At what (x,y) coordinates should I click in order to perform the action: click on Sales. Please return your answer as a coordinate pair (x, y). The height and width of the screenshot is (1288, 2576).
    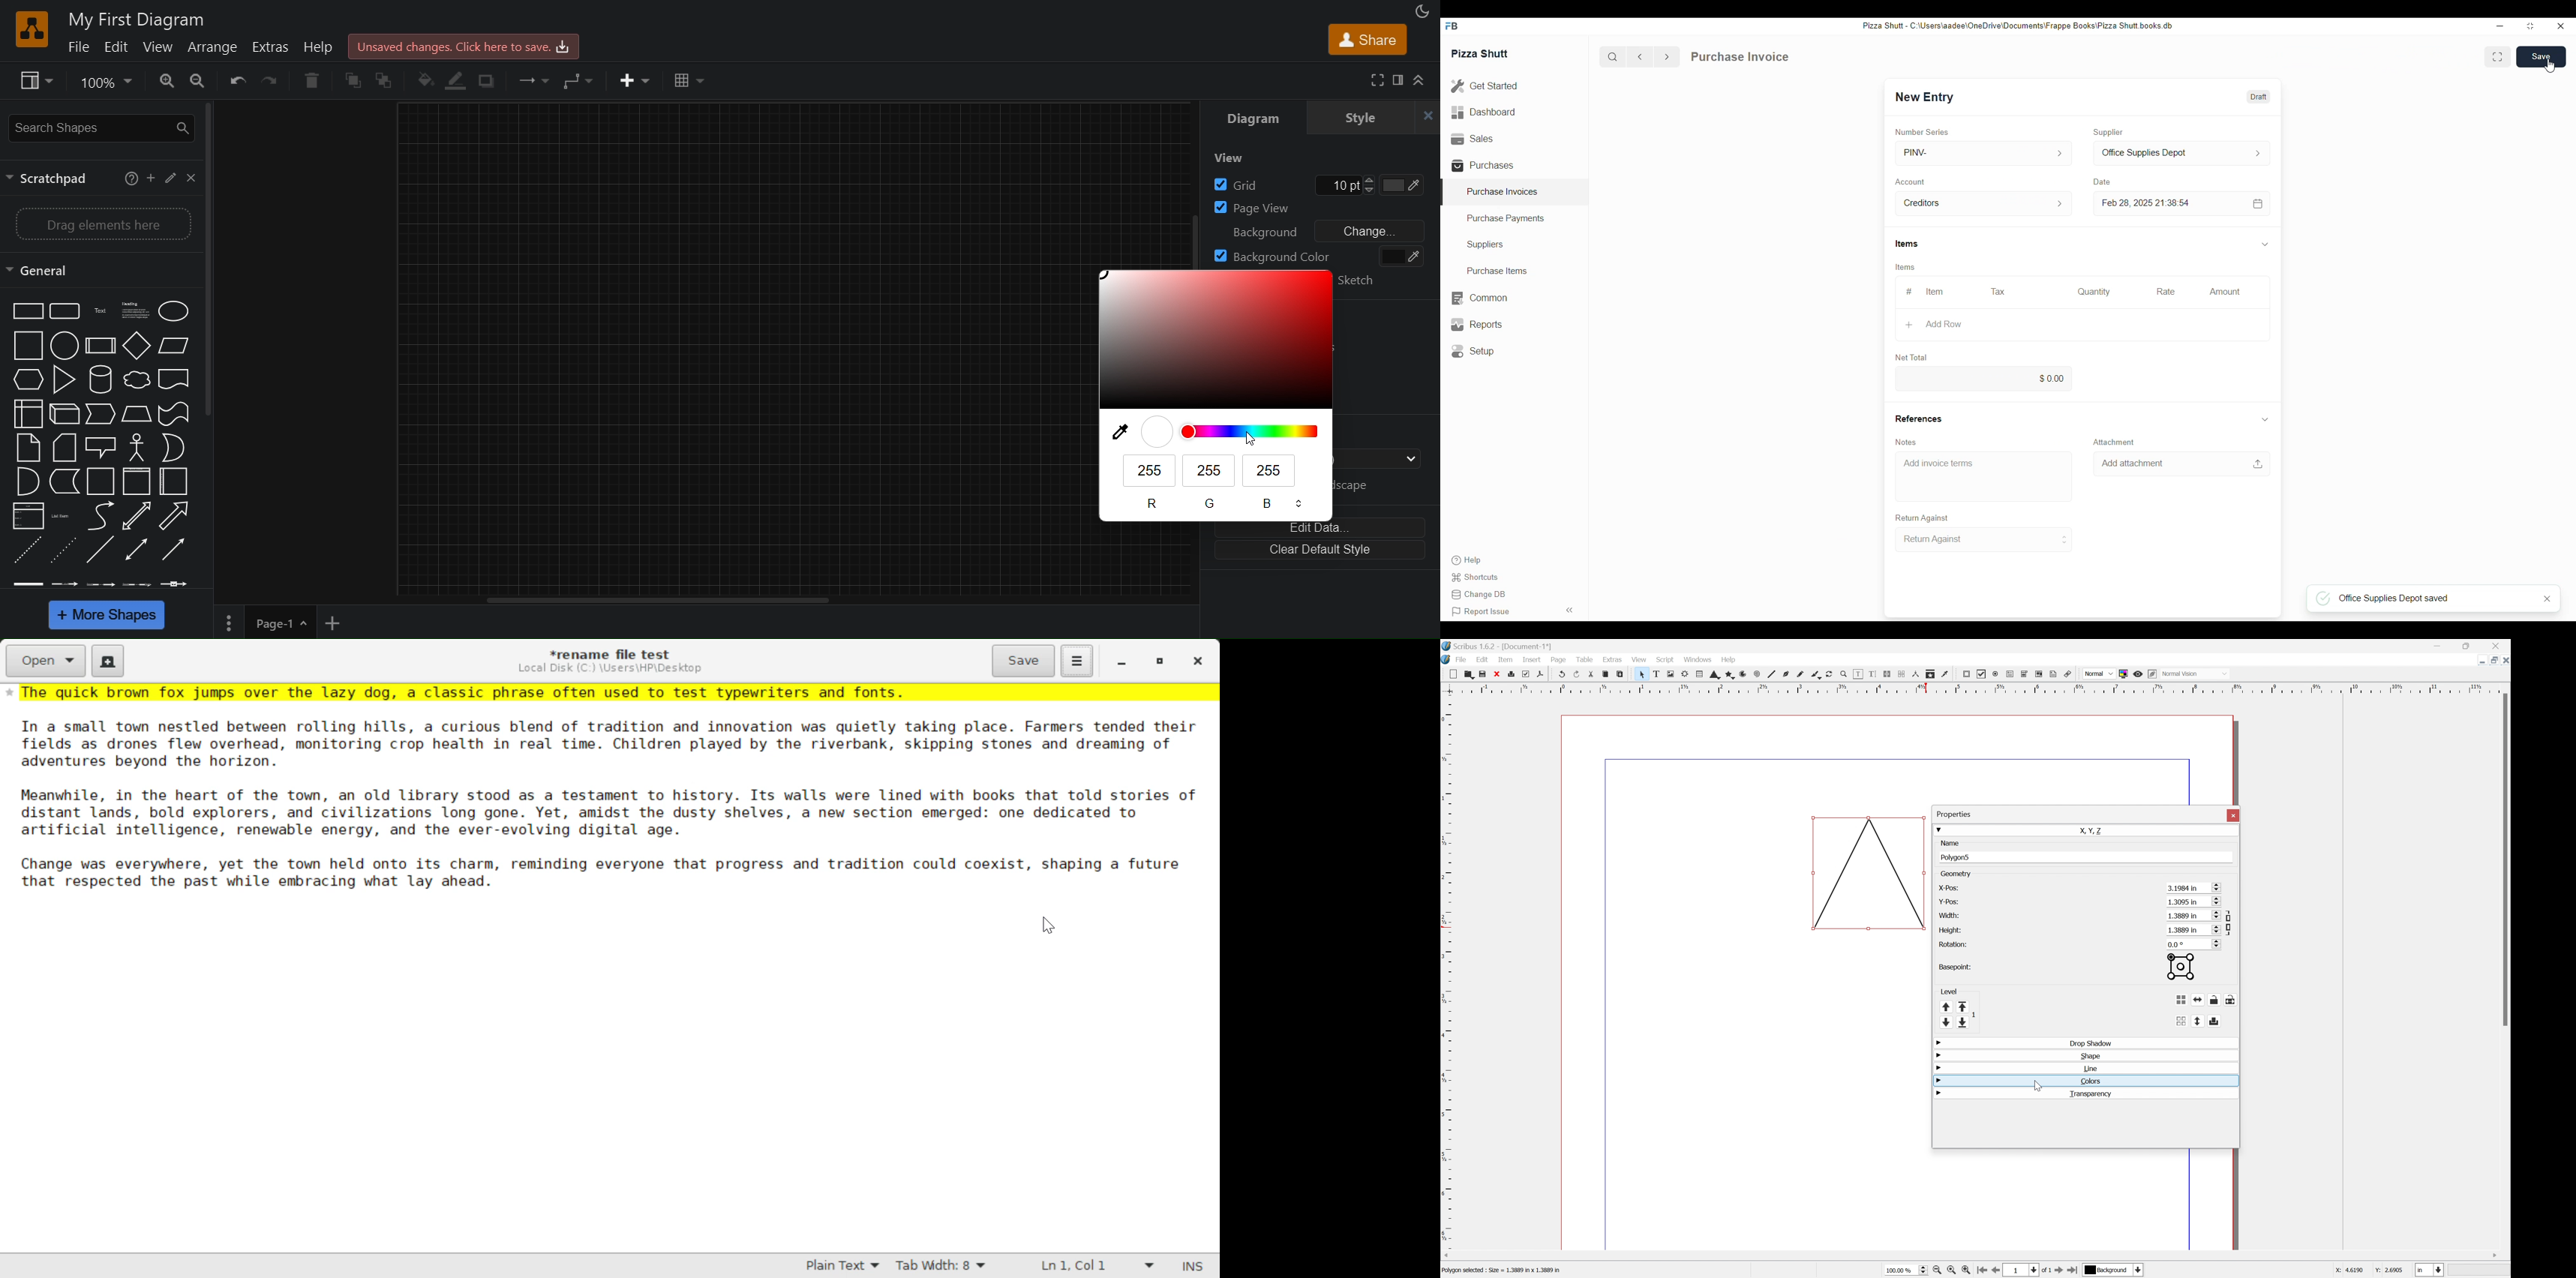
    Looking at the image, I should click on (1471, 137).